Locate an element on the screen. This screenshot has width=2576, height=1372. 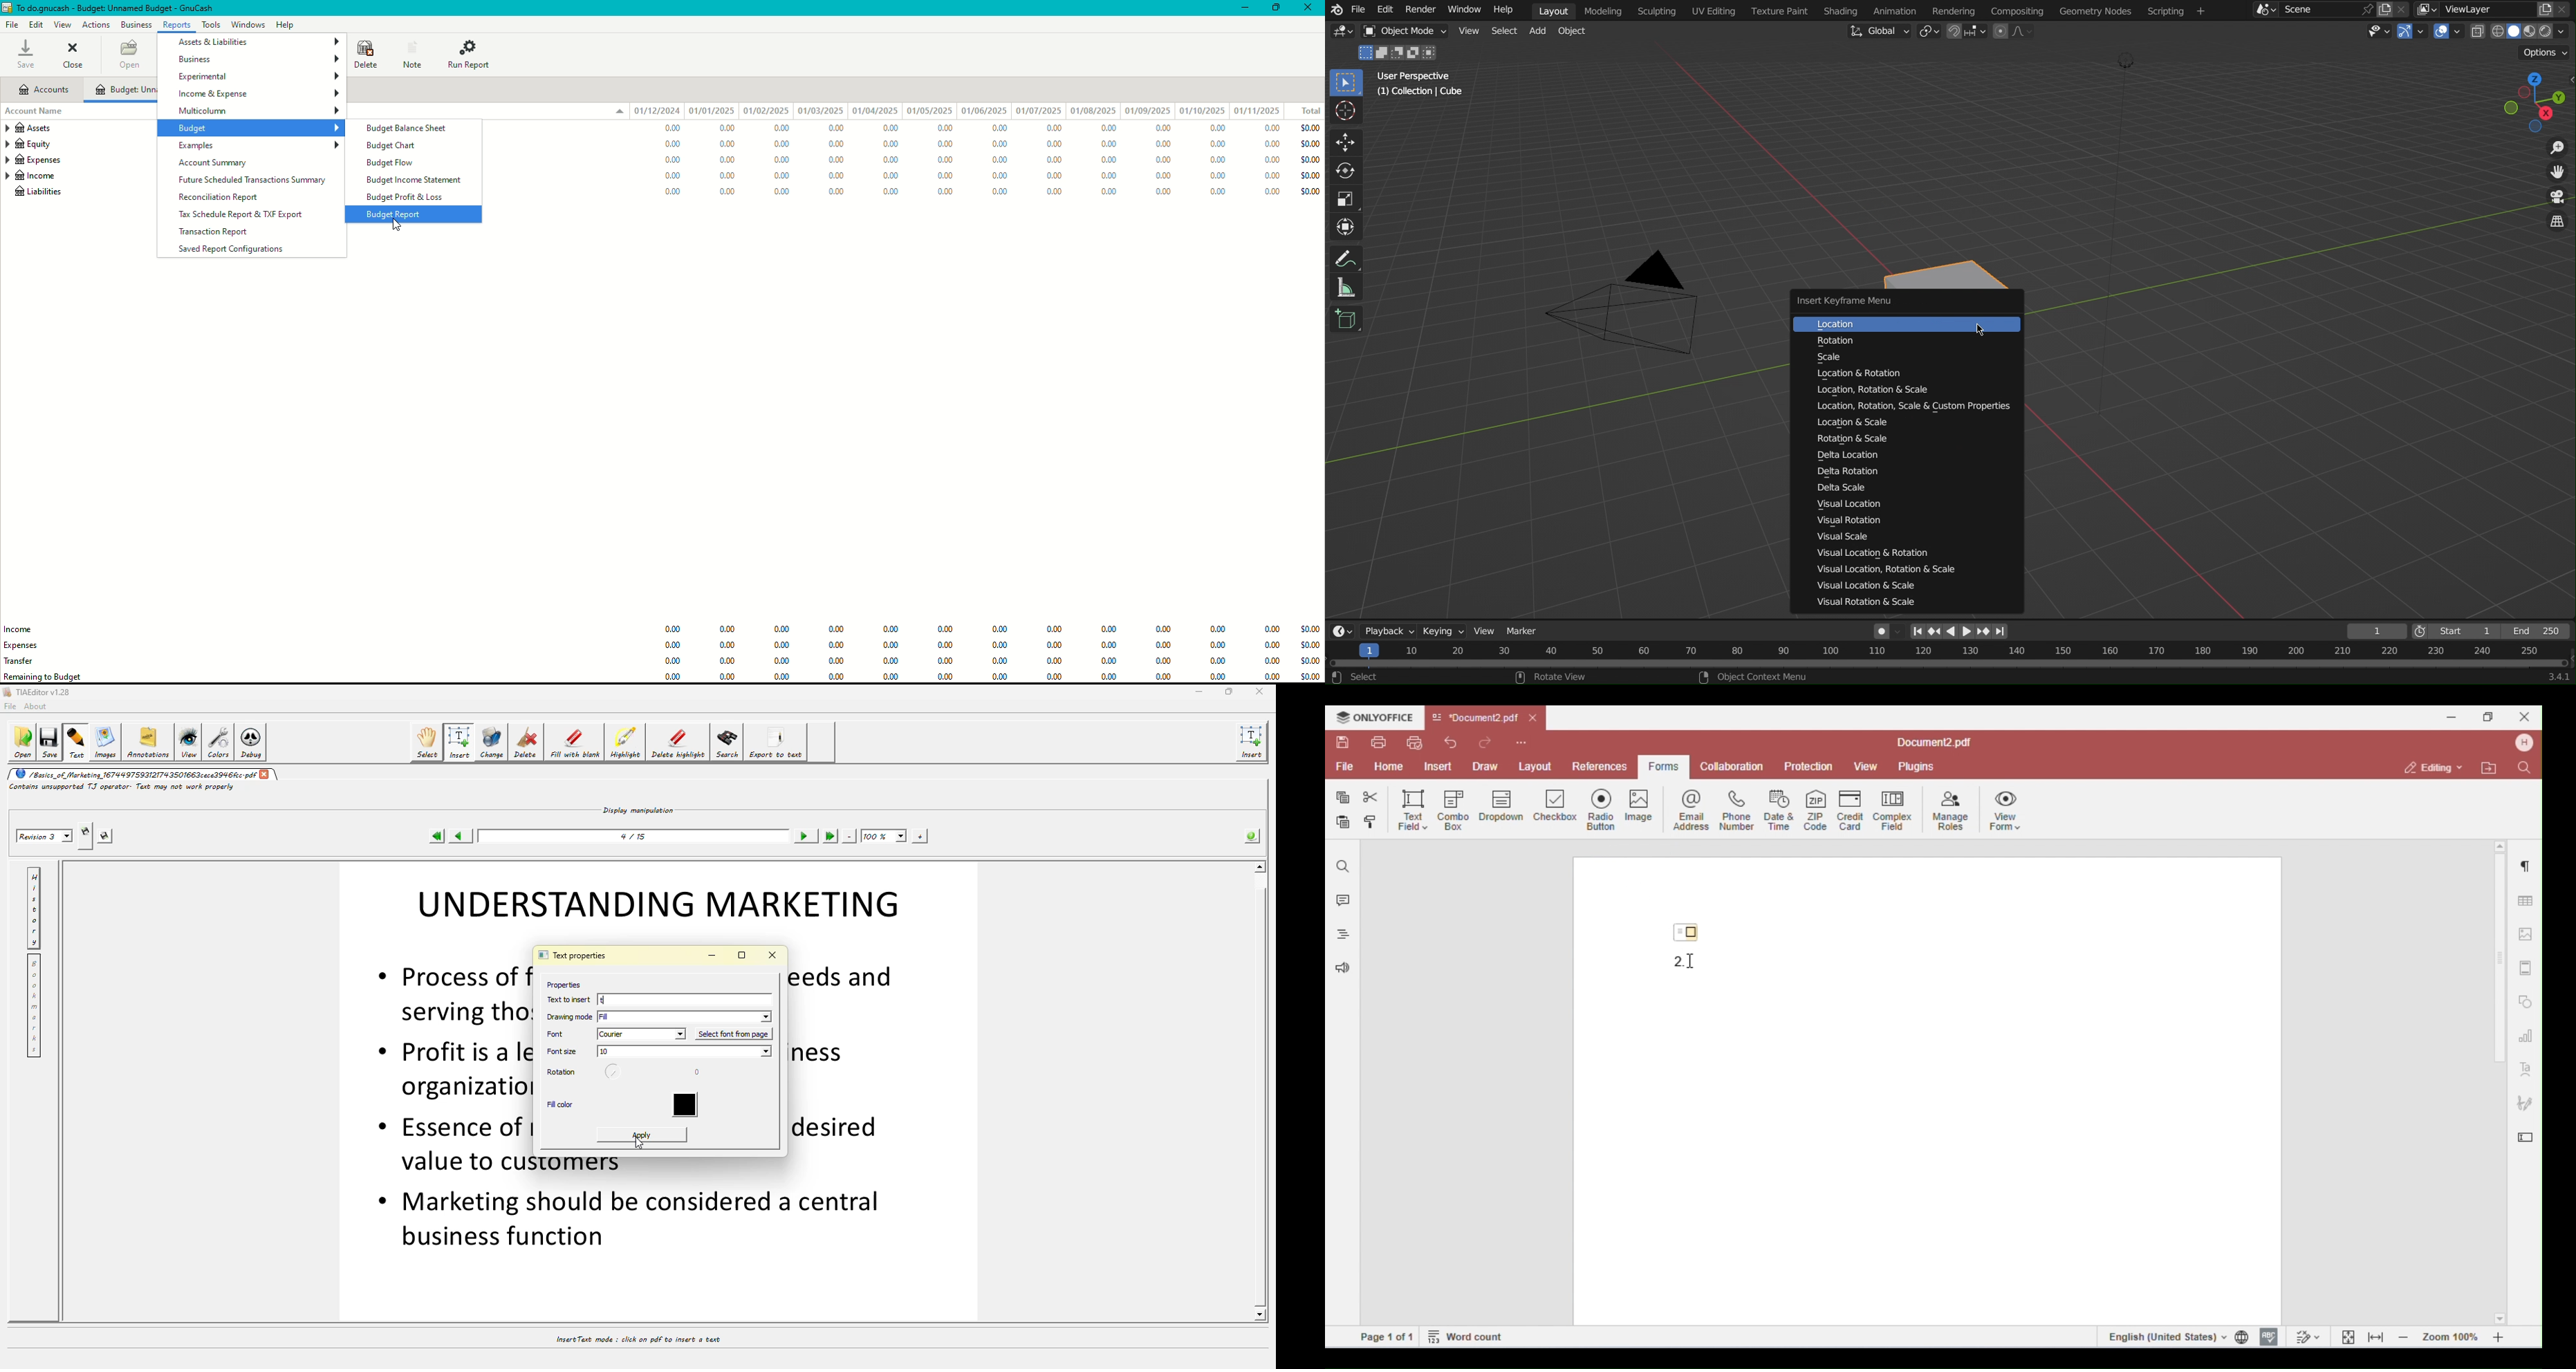
Proportional Editing is located at coordinates (2016, 32).